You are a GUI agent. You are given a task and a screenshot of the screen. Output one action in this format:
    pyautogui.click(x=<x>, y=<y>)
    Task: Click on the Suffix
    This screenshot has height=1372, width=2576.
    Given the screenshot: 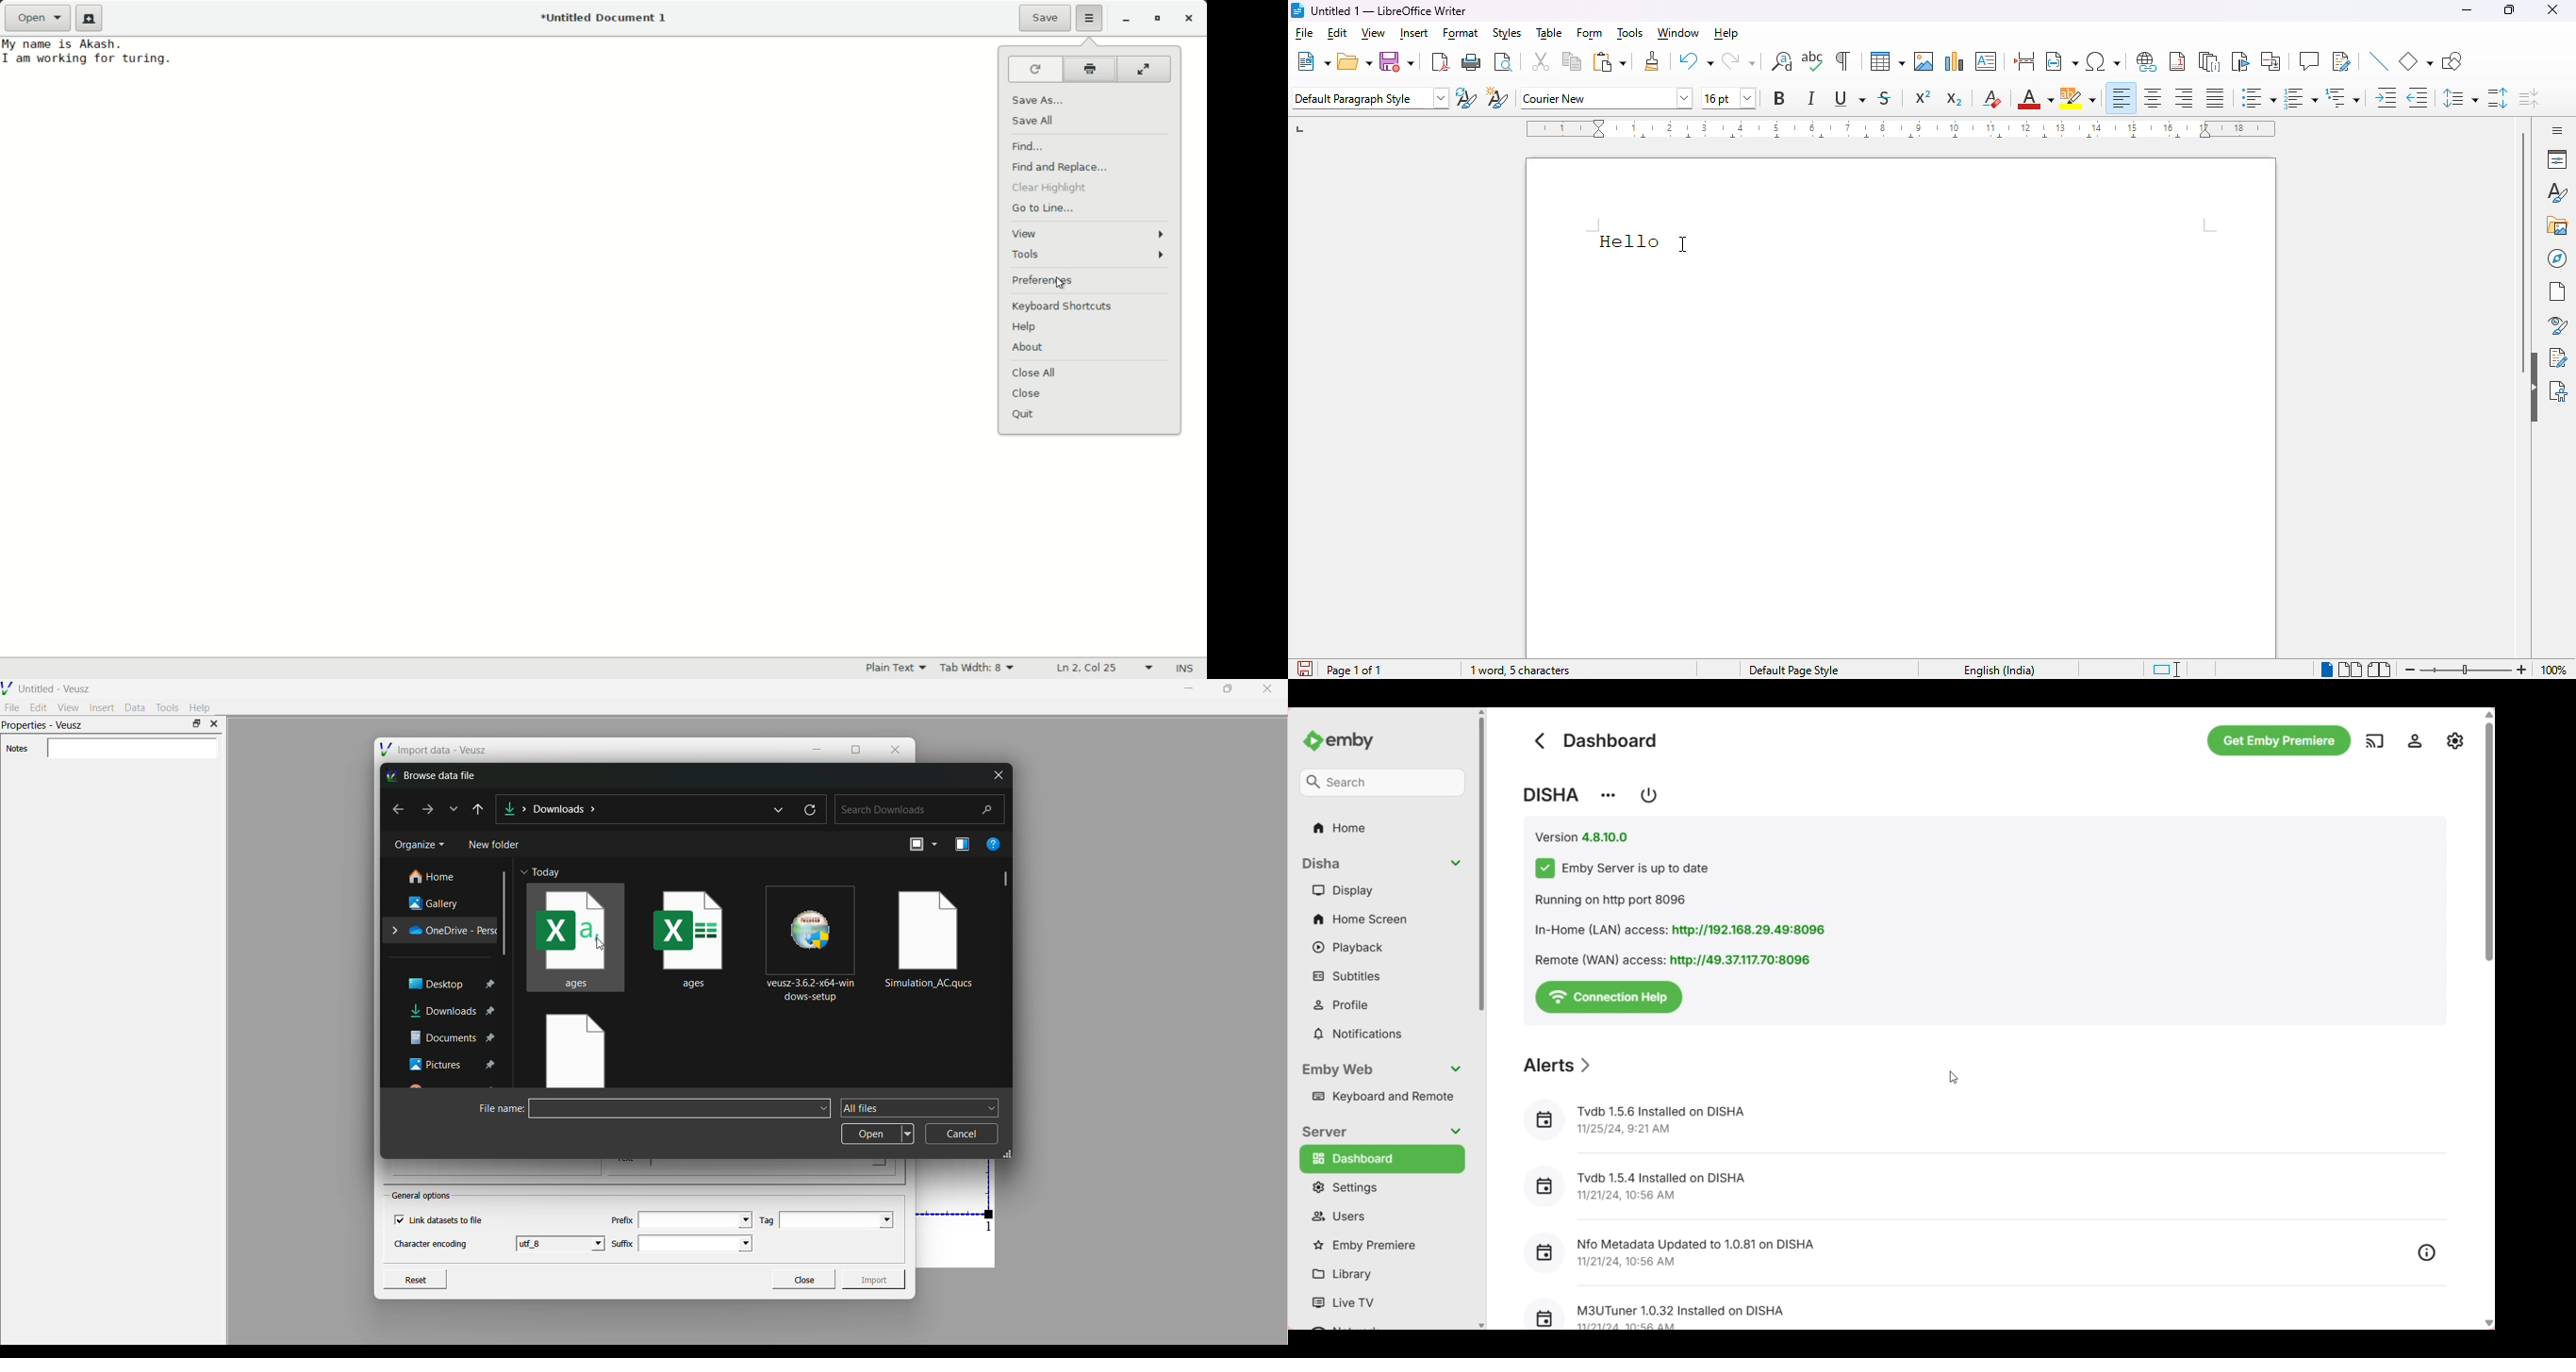 What is the action you would take?
    pyautogui.click(x=623, y=1243)
    